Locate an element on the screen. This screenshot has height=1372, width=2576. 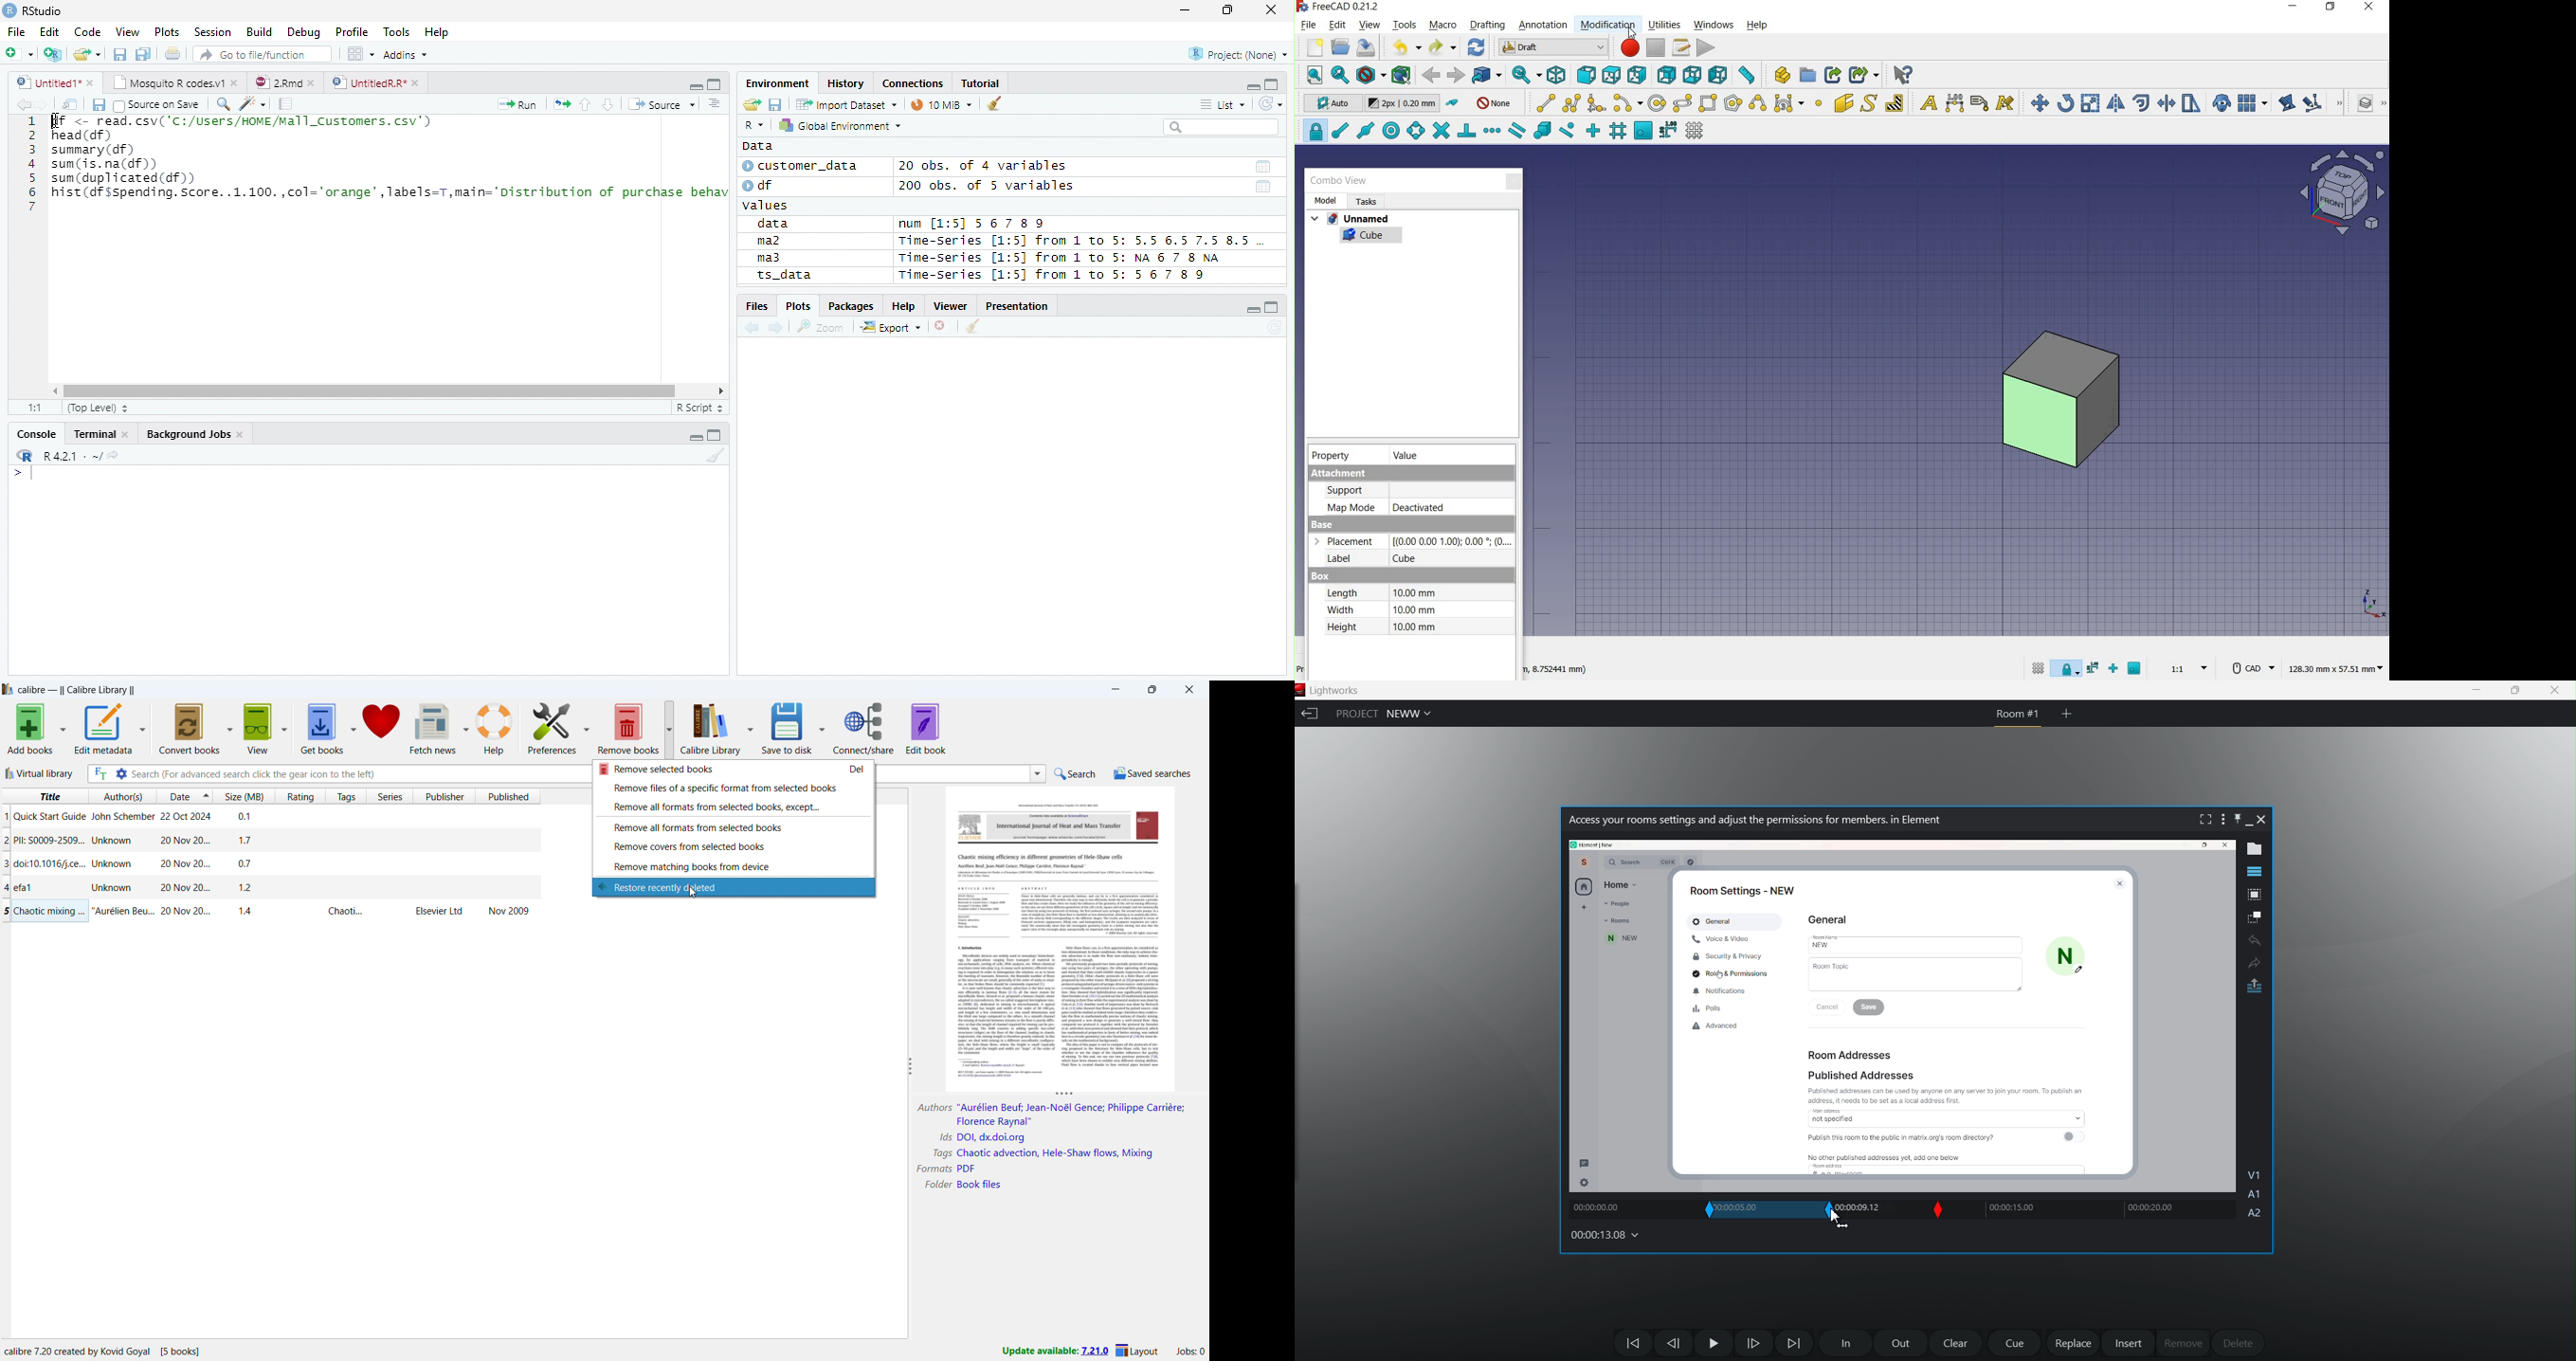
get books options is located at coordinates (352, 728).